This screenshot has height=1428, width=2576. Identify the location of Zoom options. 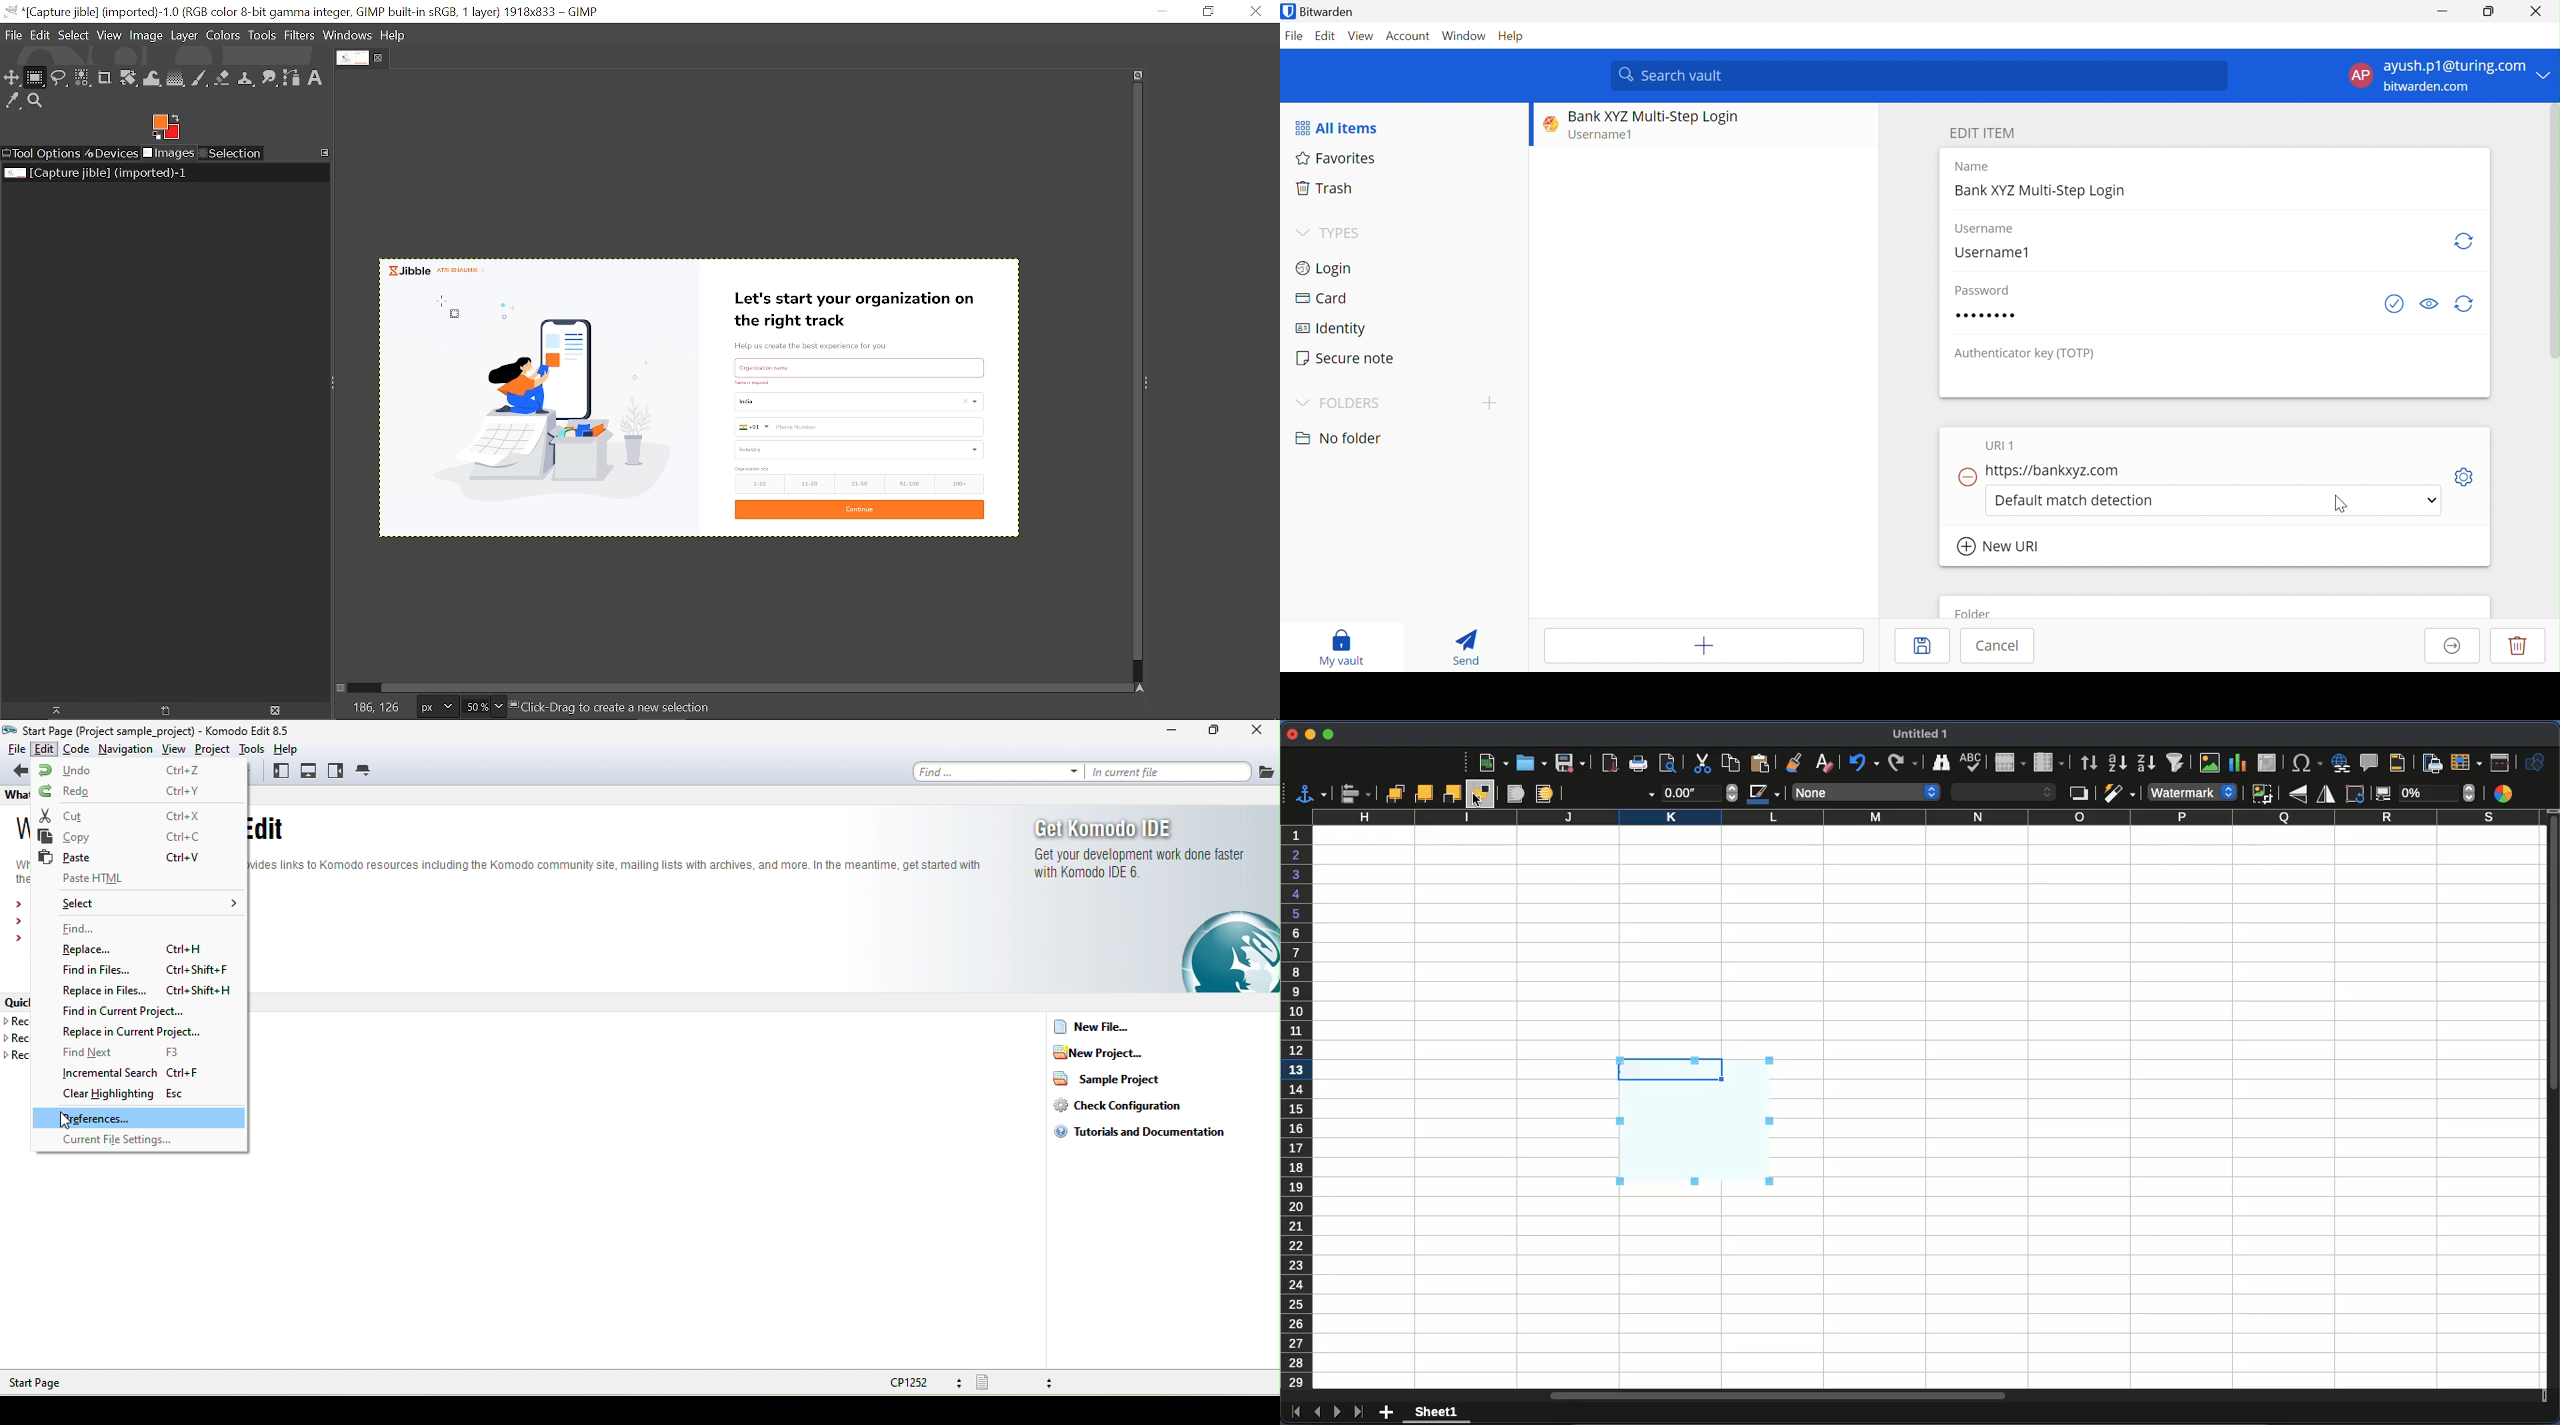
(501, 707).